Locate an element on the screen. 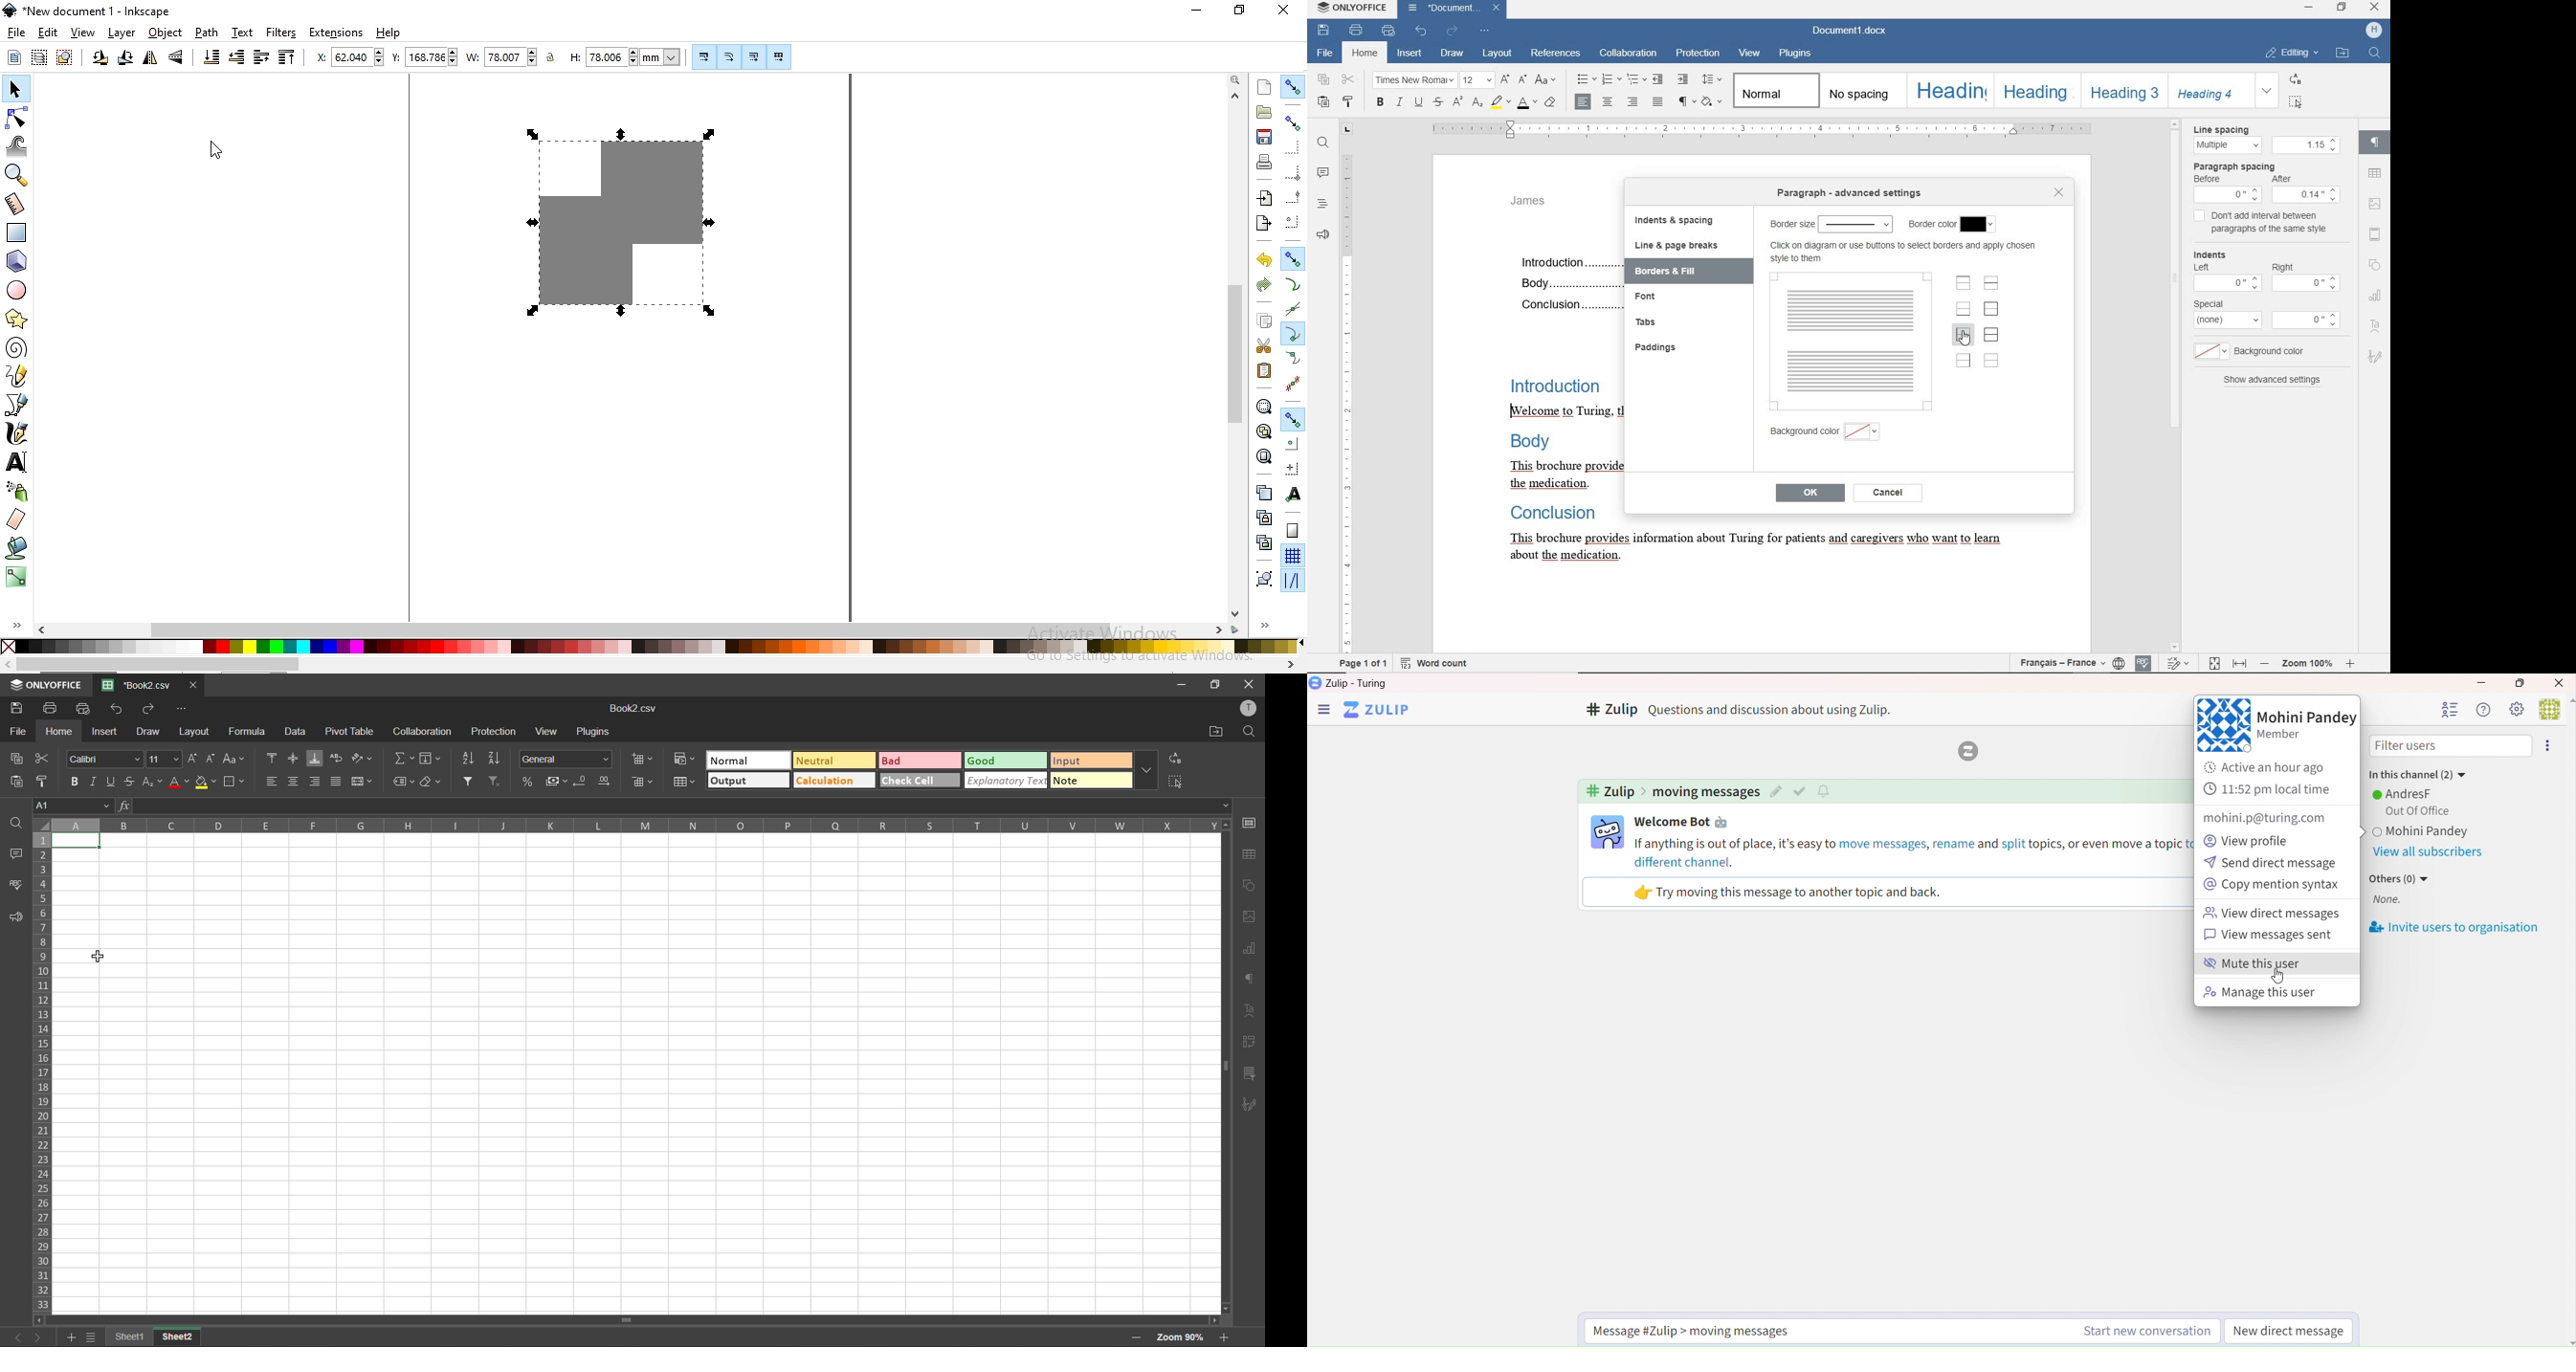 This screenshot has width=2576, height=1372. Settings is located at coordinates (2516, 709).